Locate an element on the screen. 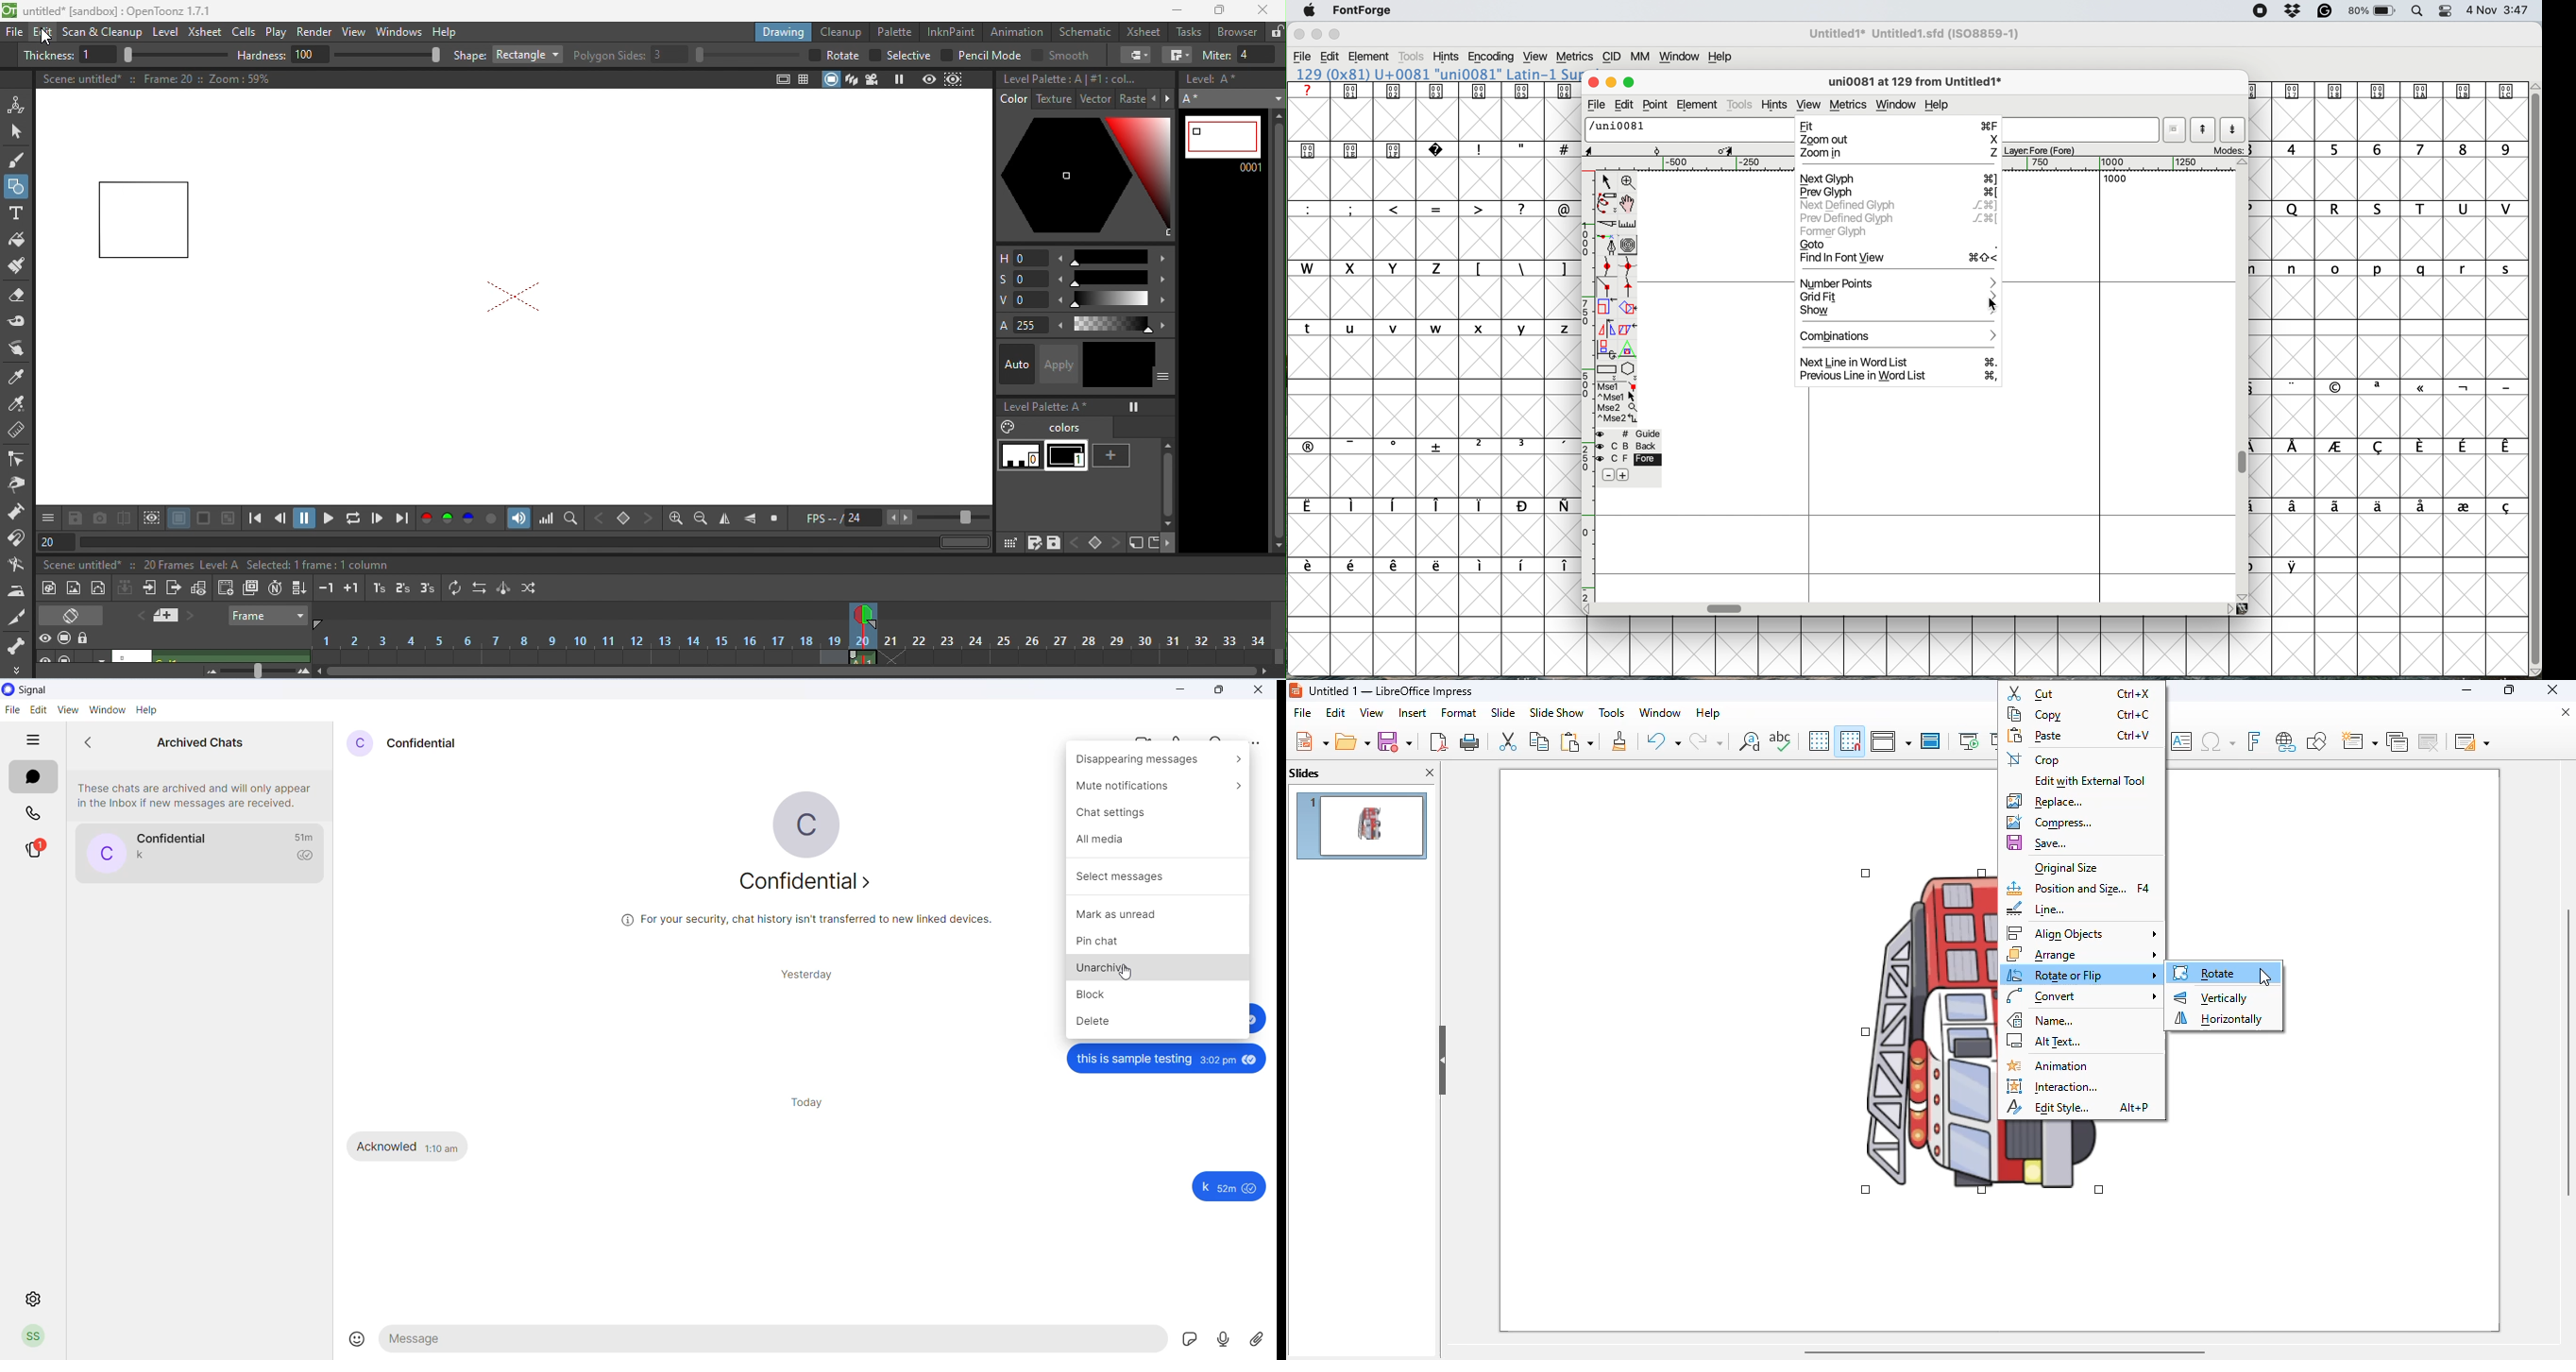 This screenshot has height=1372, width=2576. number points is located at coordinates (1900, 282).